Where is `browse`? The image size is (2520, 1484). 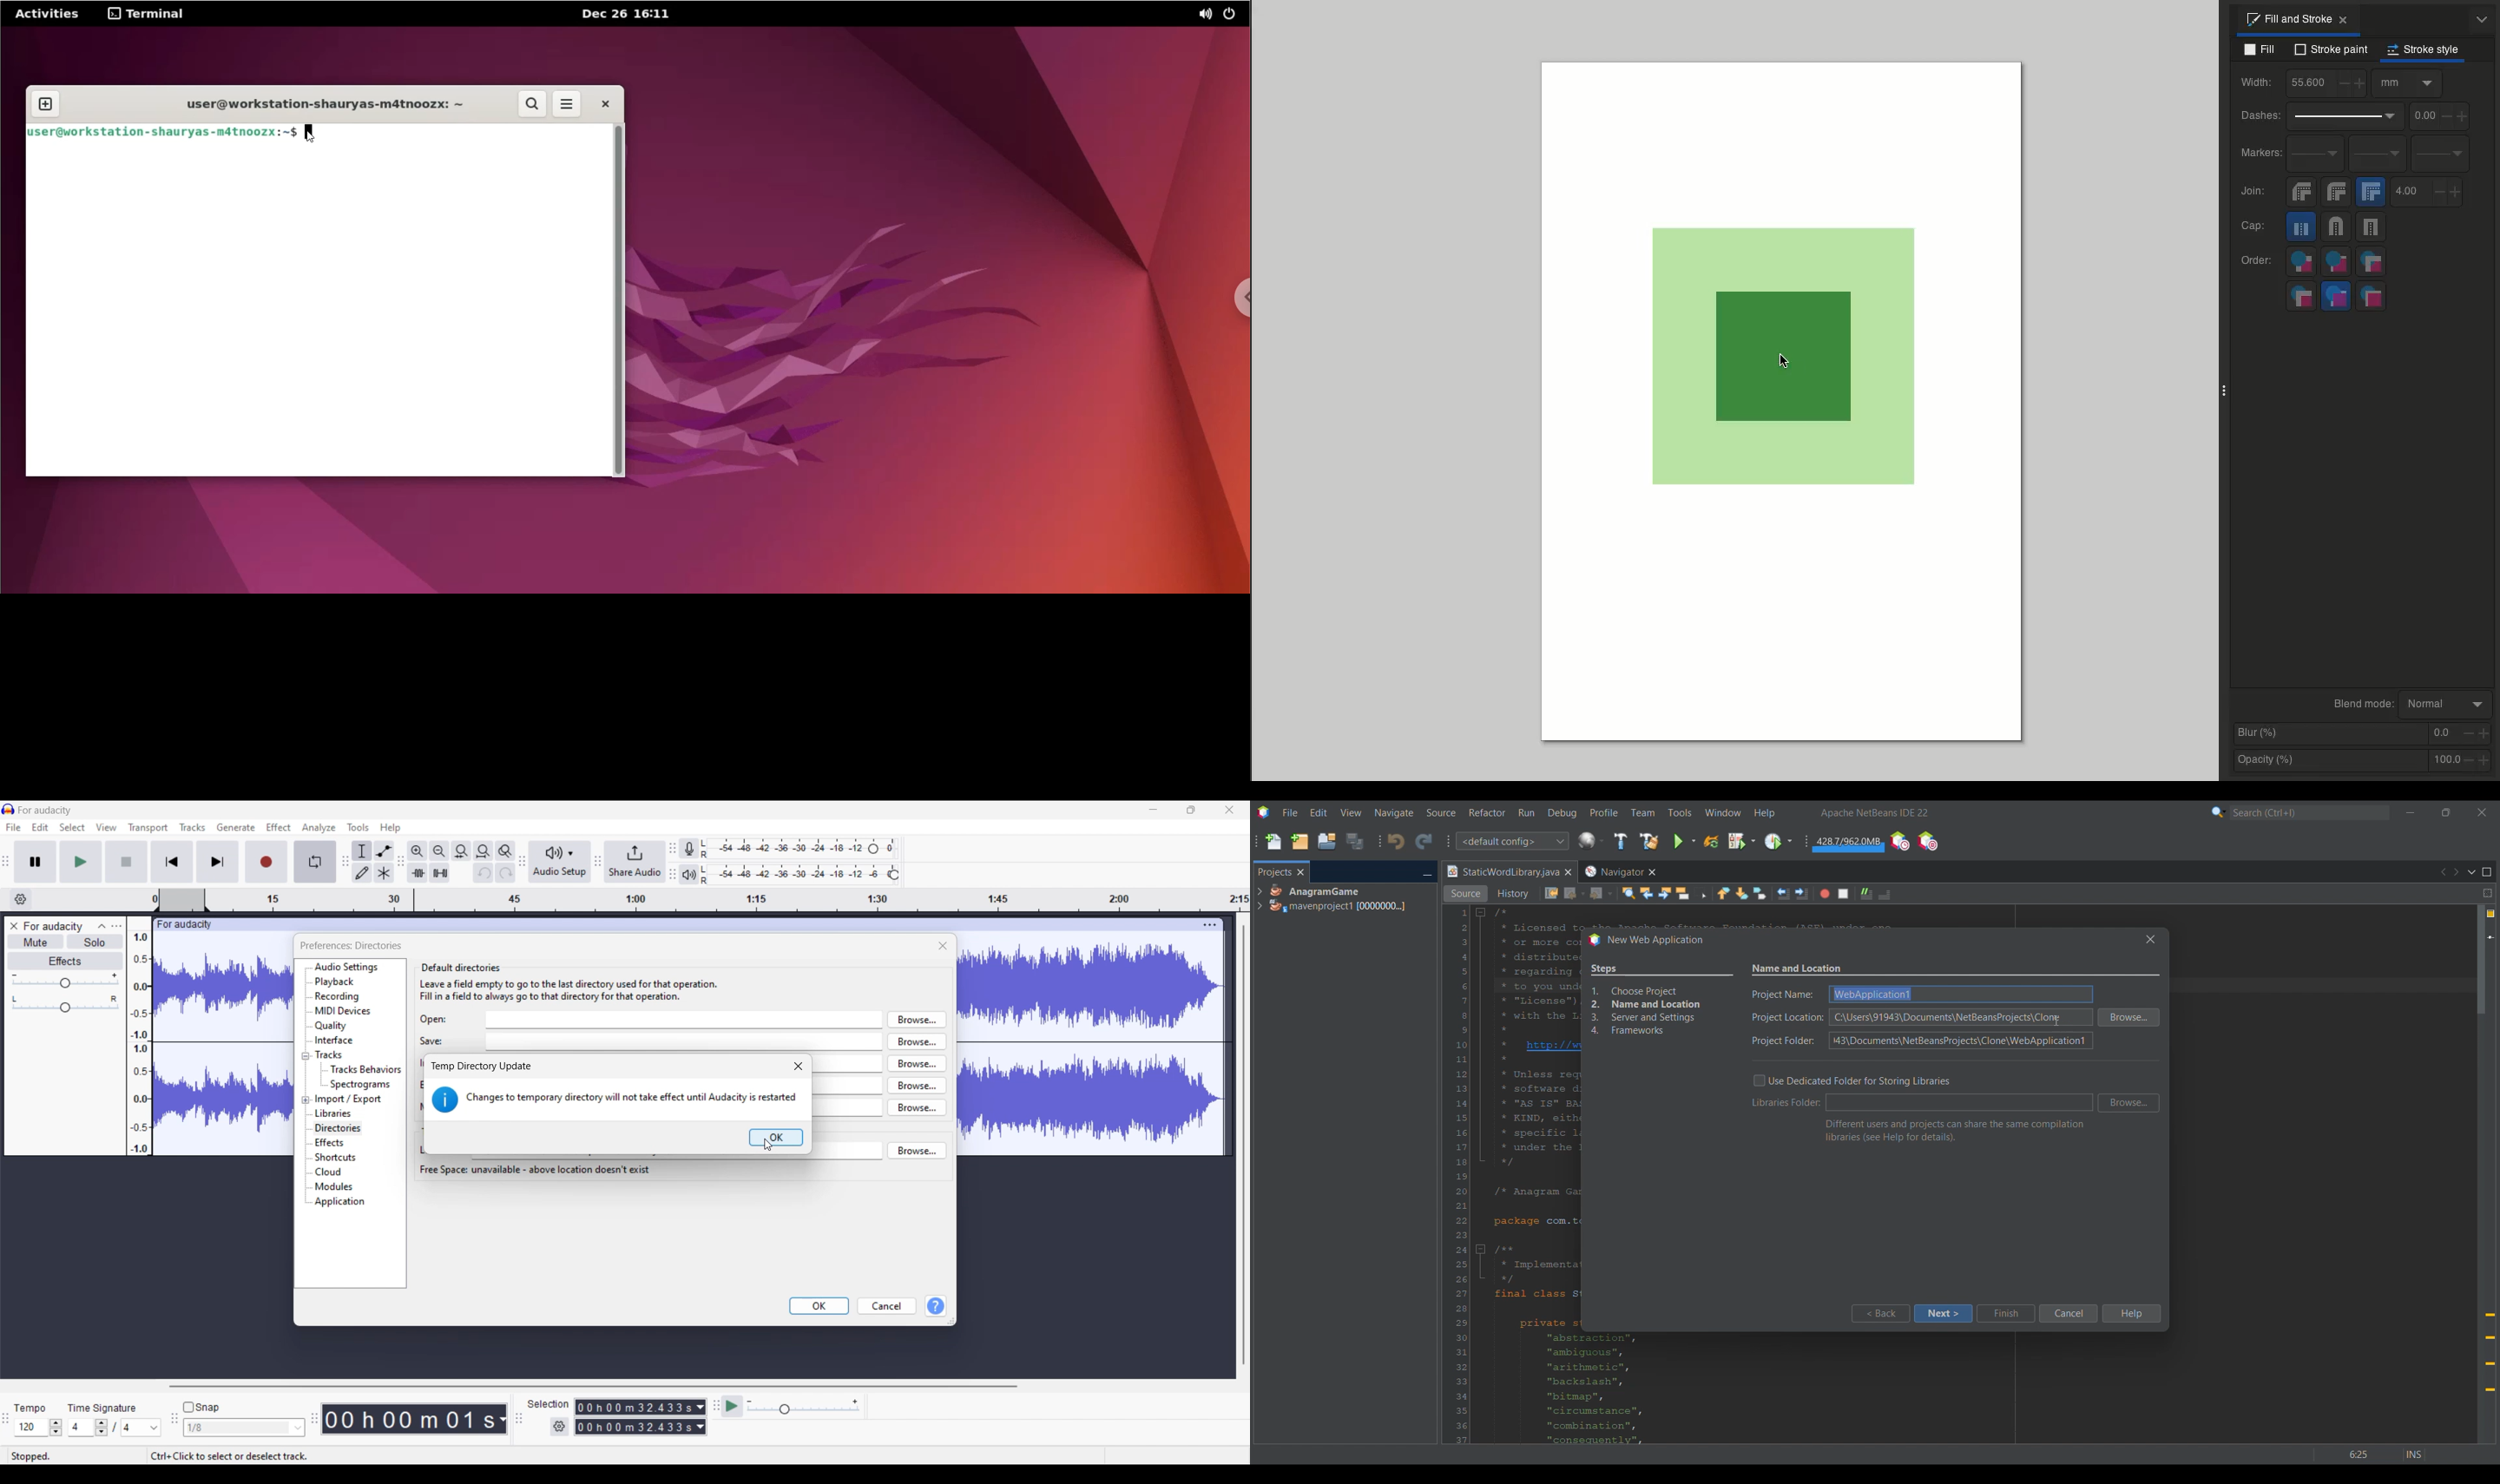
browse is located at coordinates (917, 1107).